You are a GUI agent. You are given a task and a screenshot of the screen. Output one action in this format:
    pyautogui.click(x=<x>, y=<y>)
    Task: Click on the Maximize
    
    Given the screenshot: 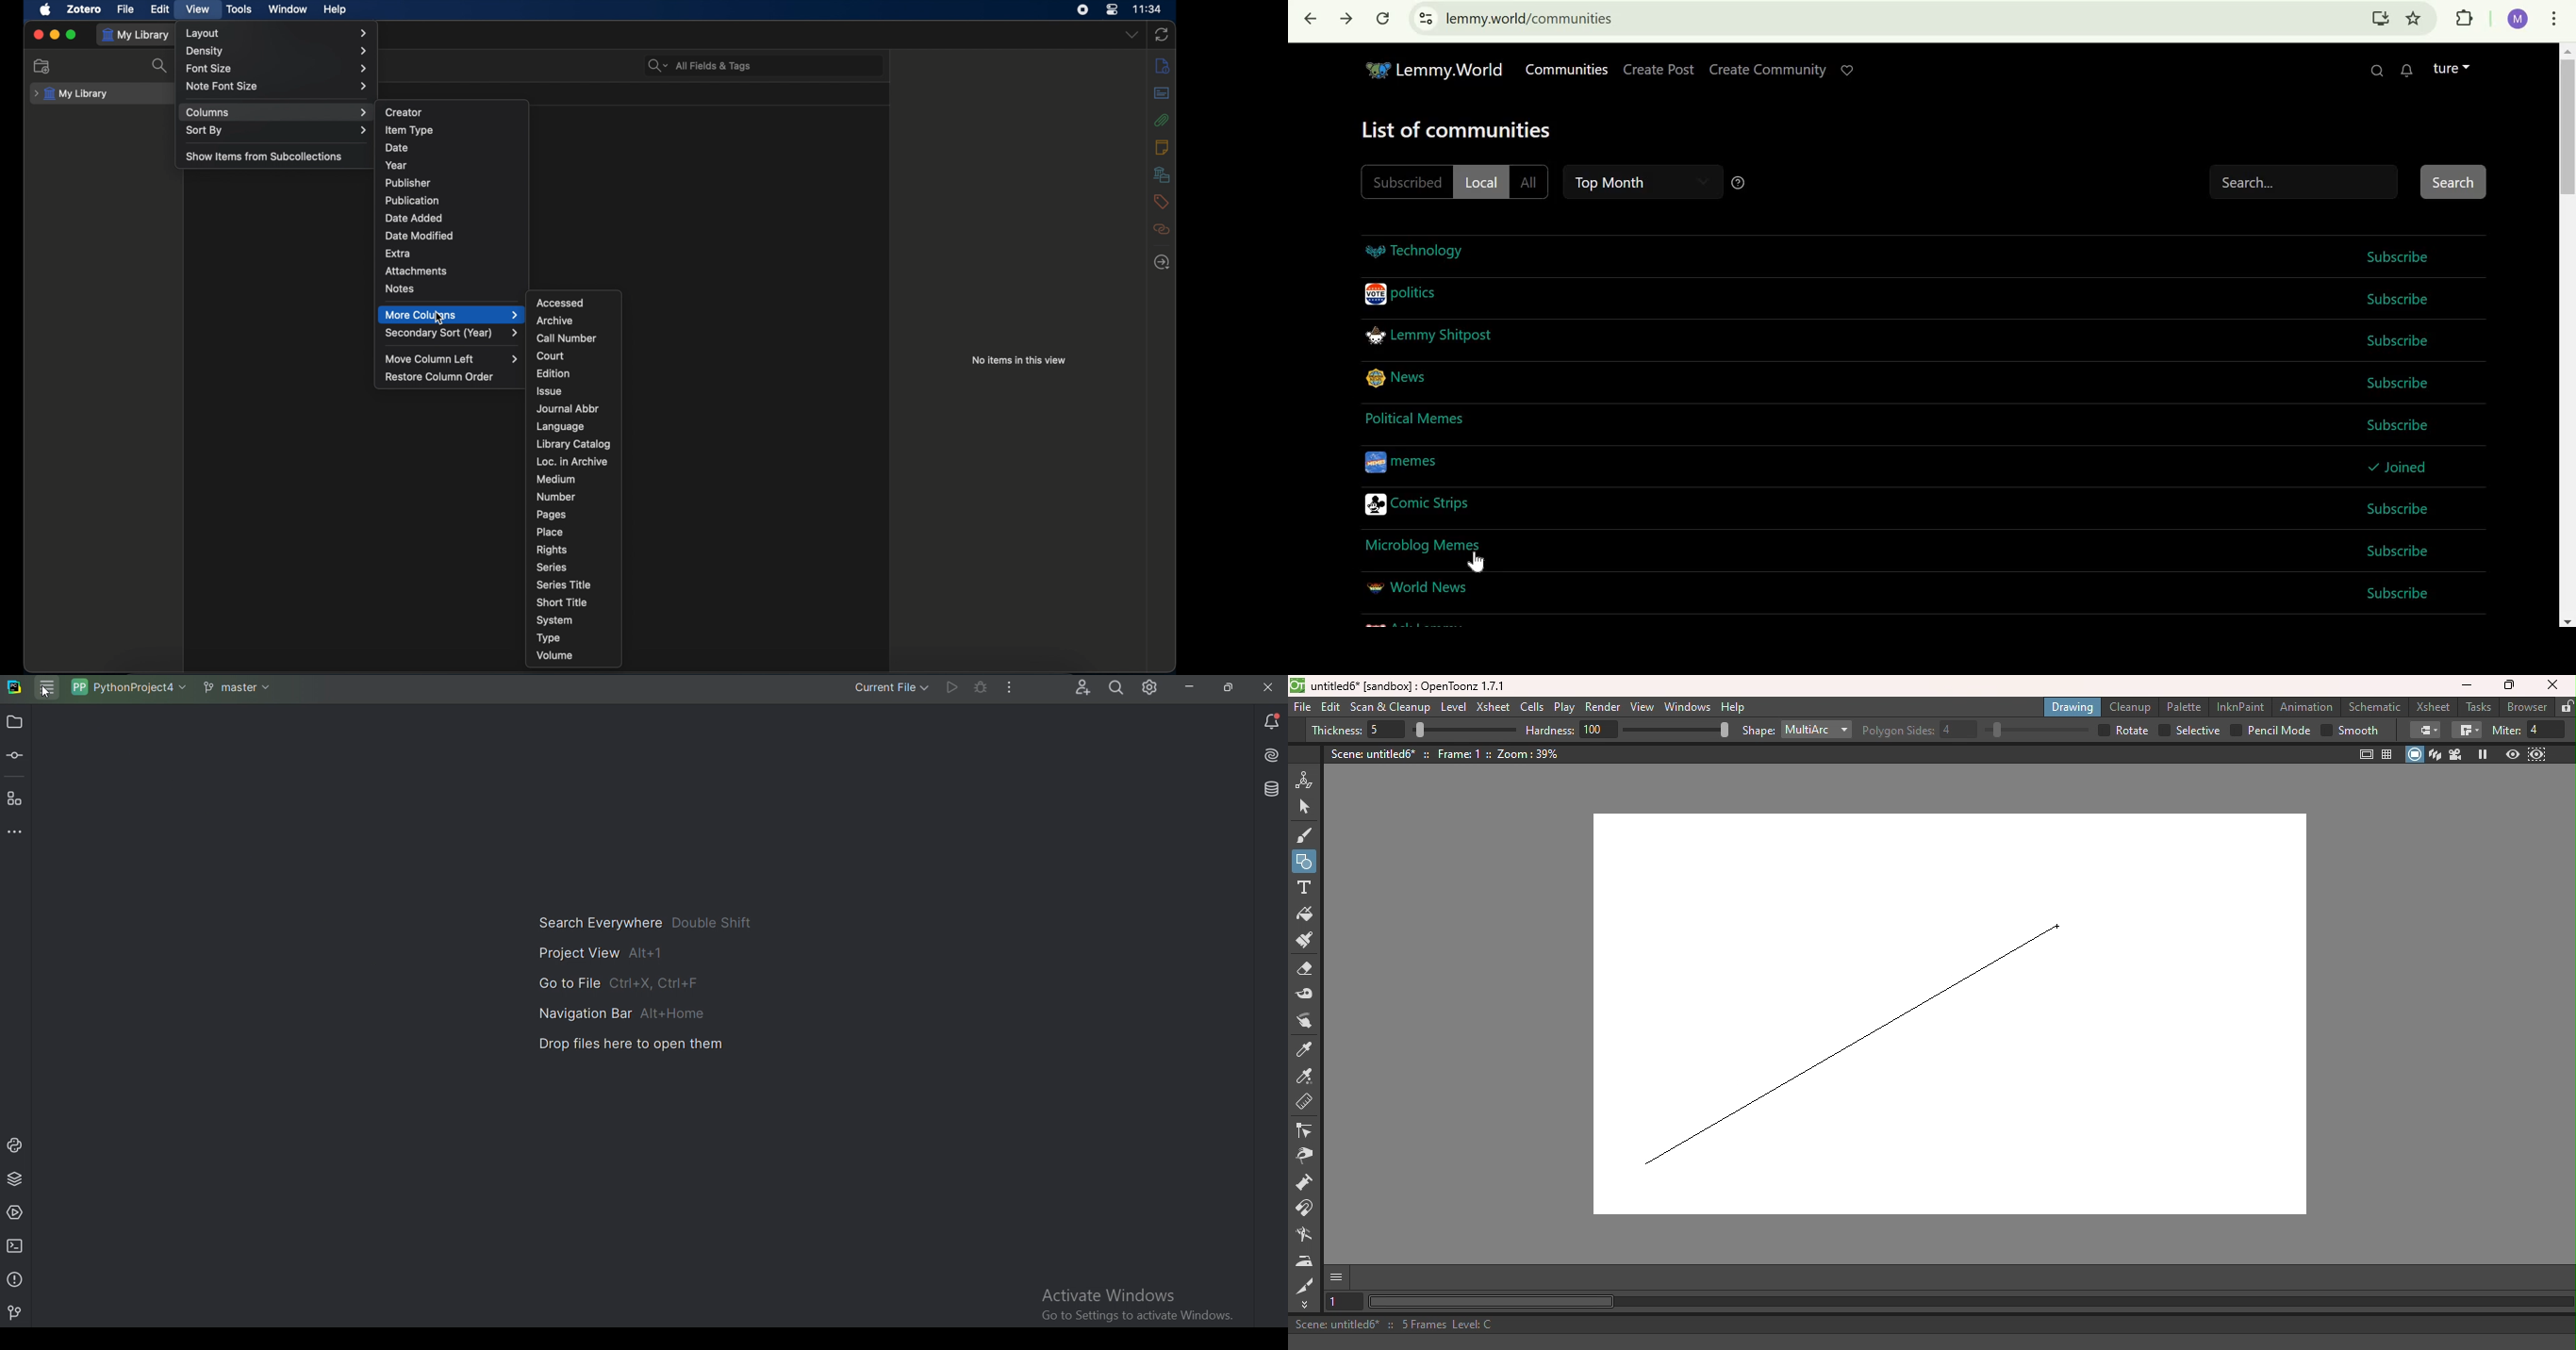 What is the action you would take?
    pyautogui.click(x=2506, y=687)
    